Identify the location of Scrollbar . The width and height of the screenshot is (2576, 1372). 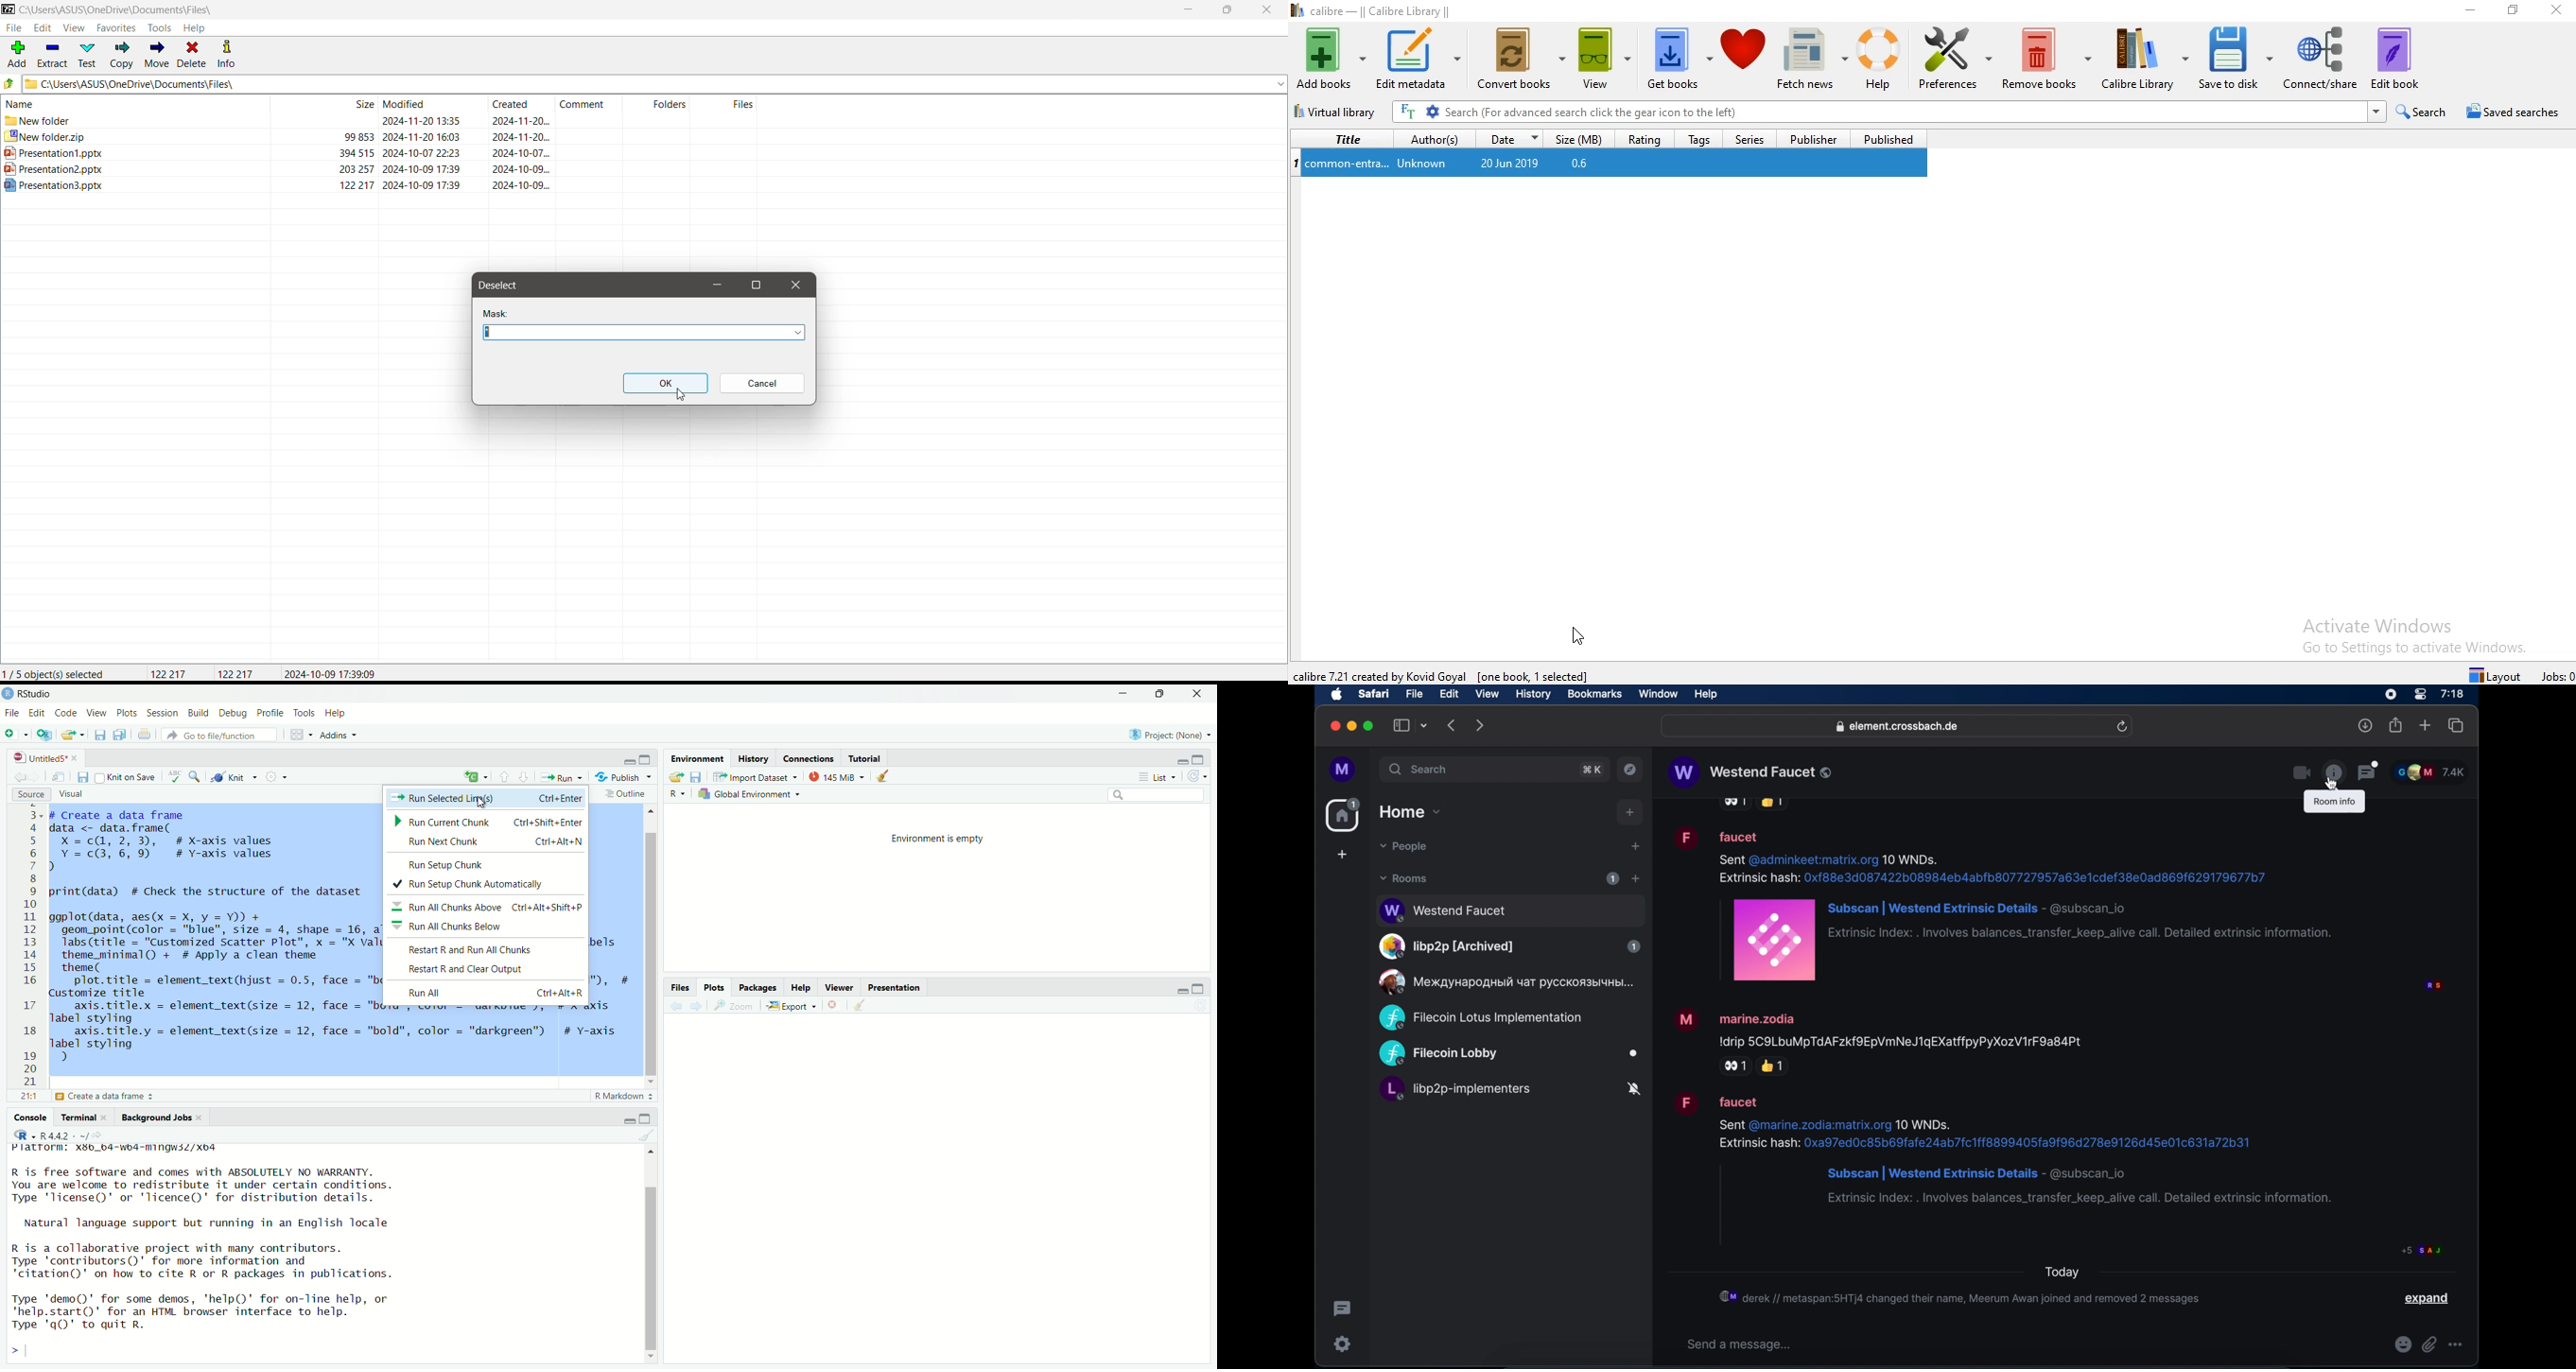
(650, 945).